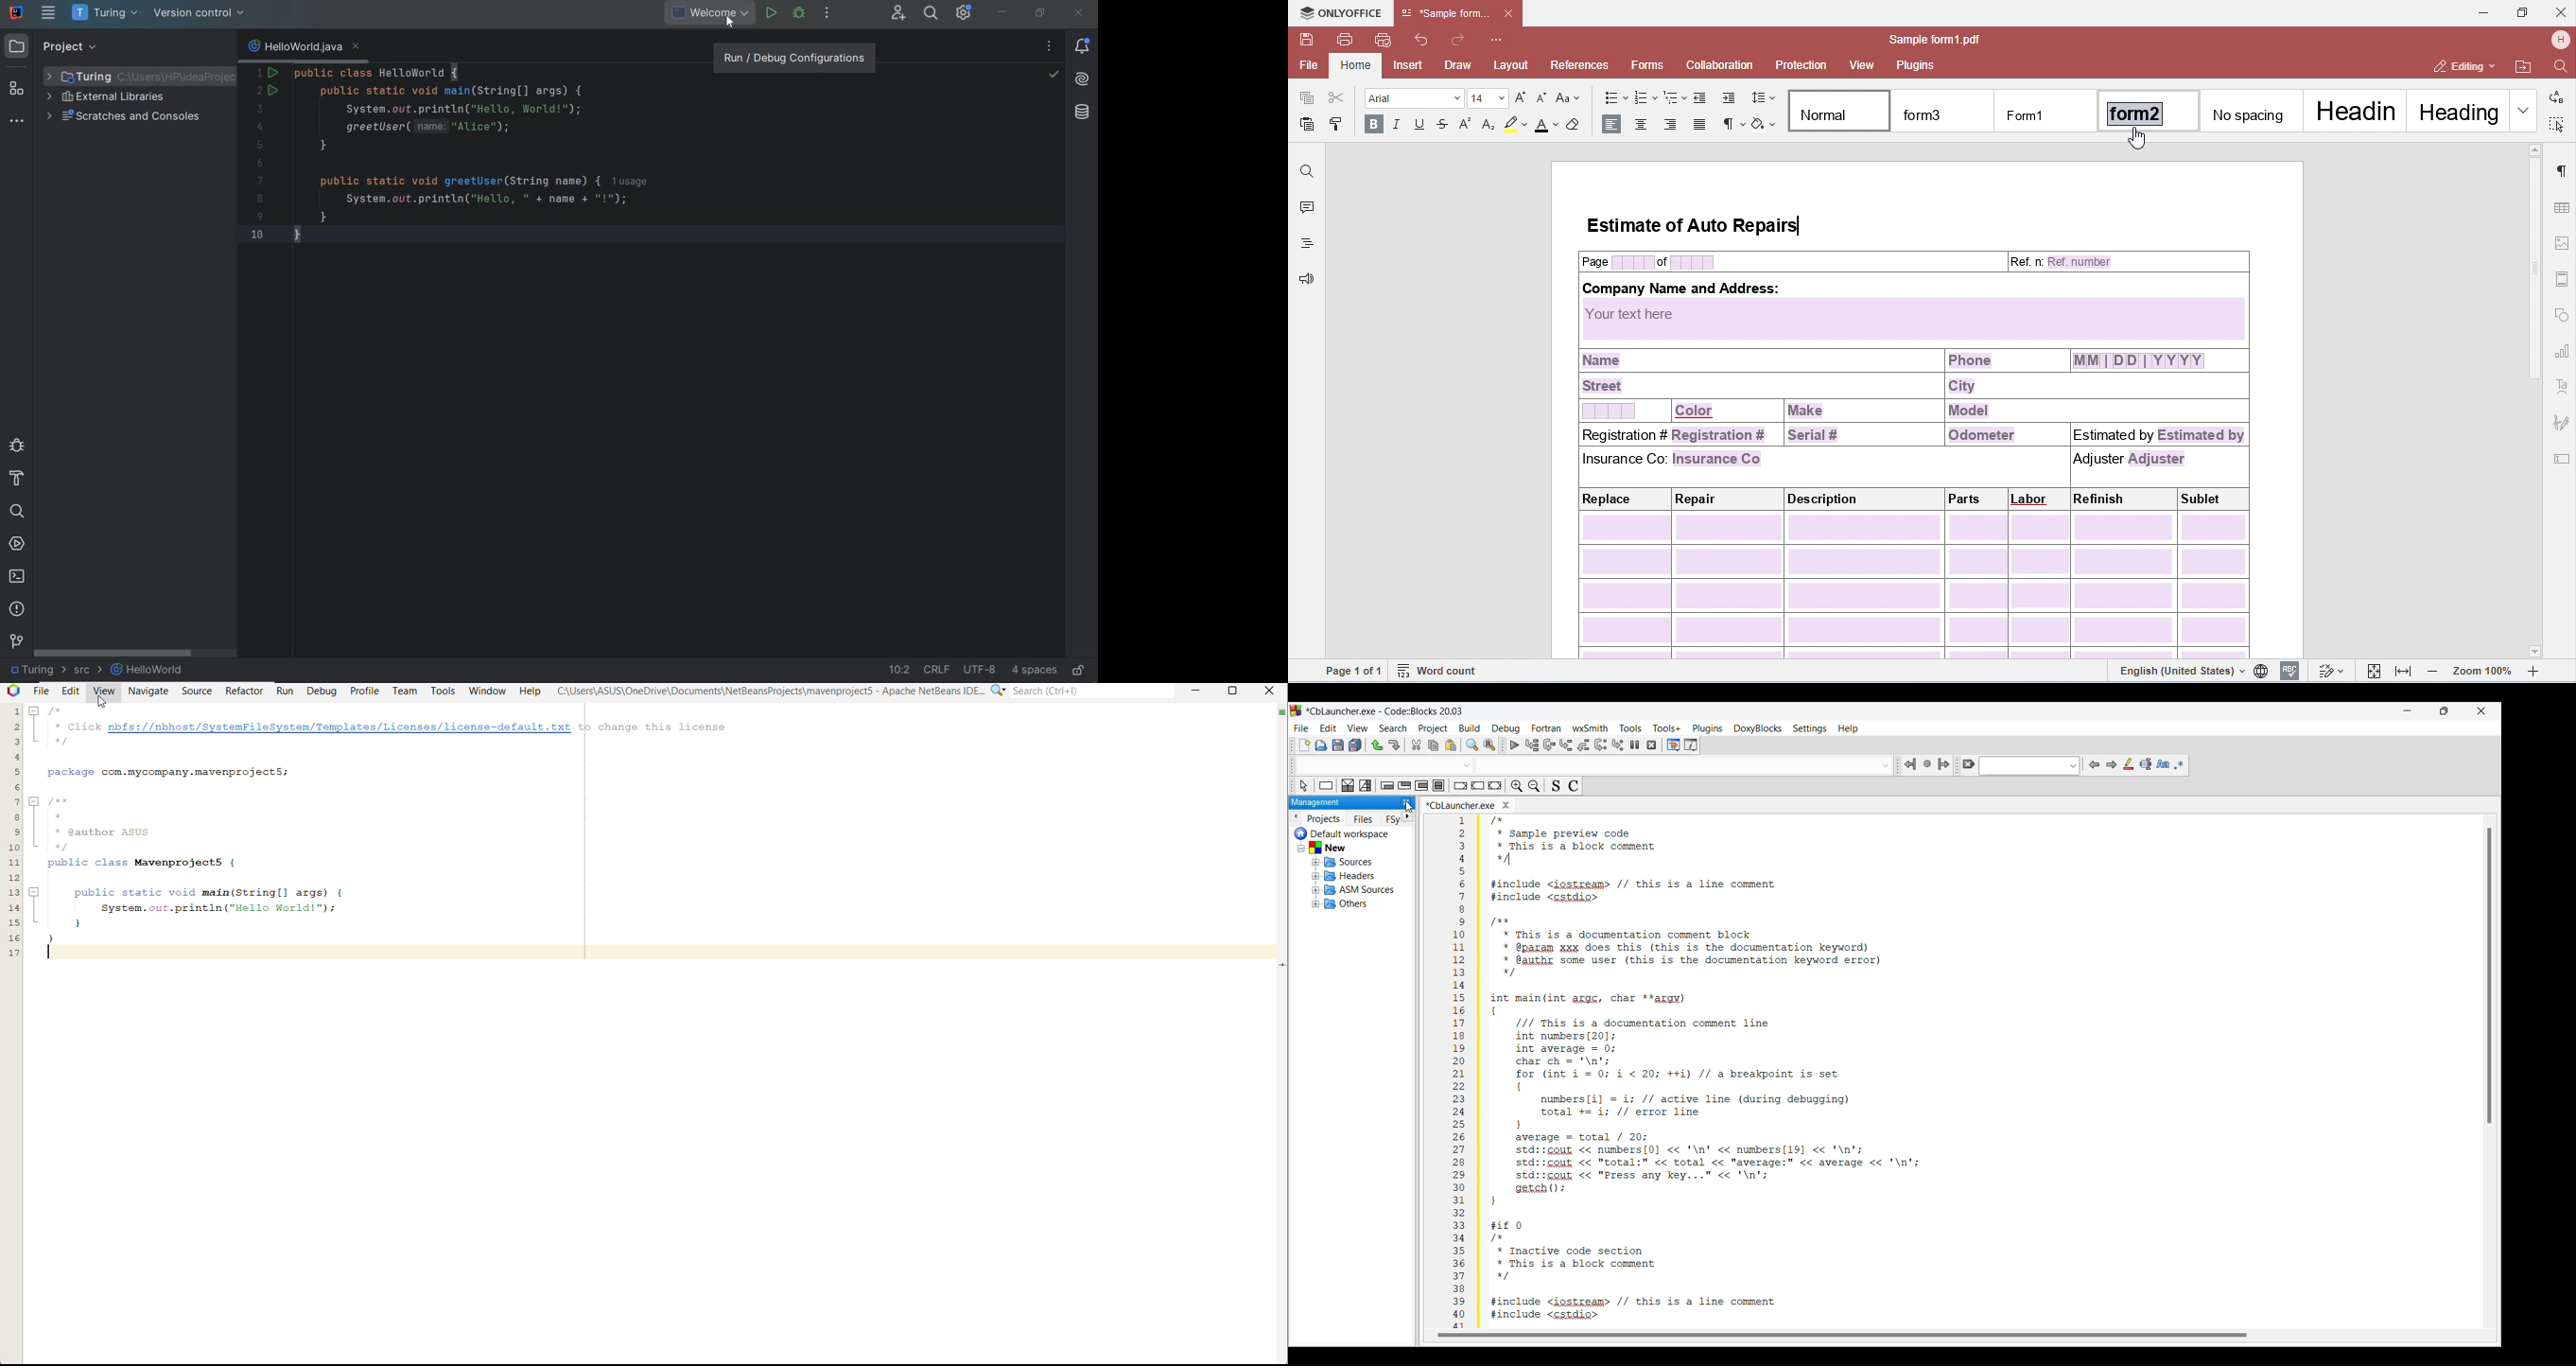 This screenshot has width=2576, height=1372. Describe the element at coordinates (1495, 785) in the screenshot. I see `Return instruction` at that location.